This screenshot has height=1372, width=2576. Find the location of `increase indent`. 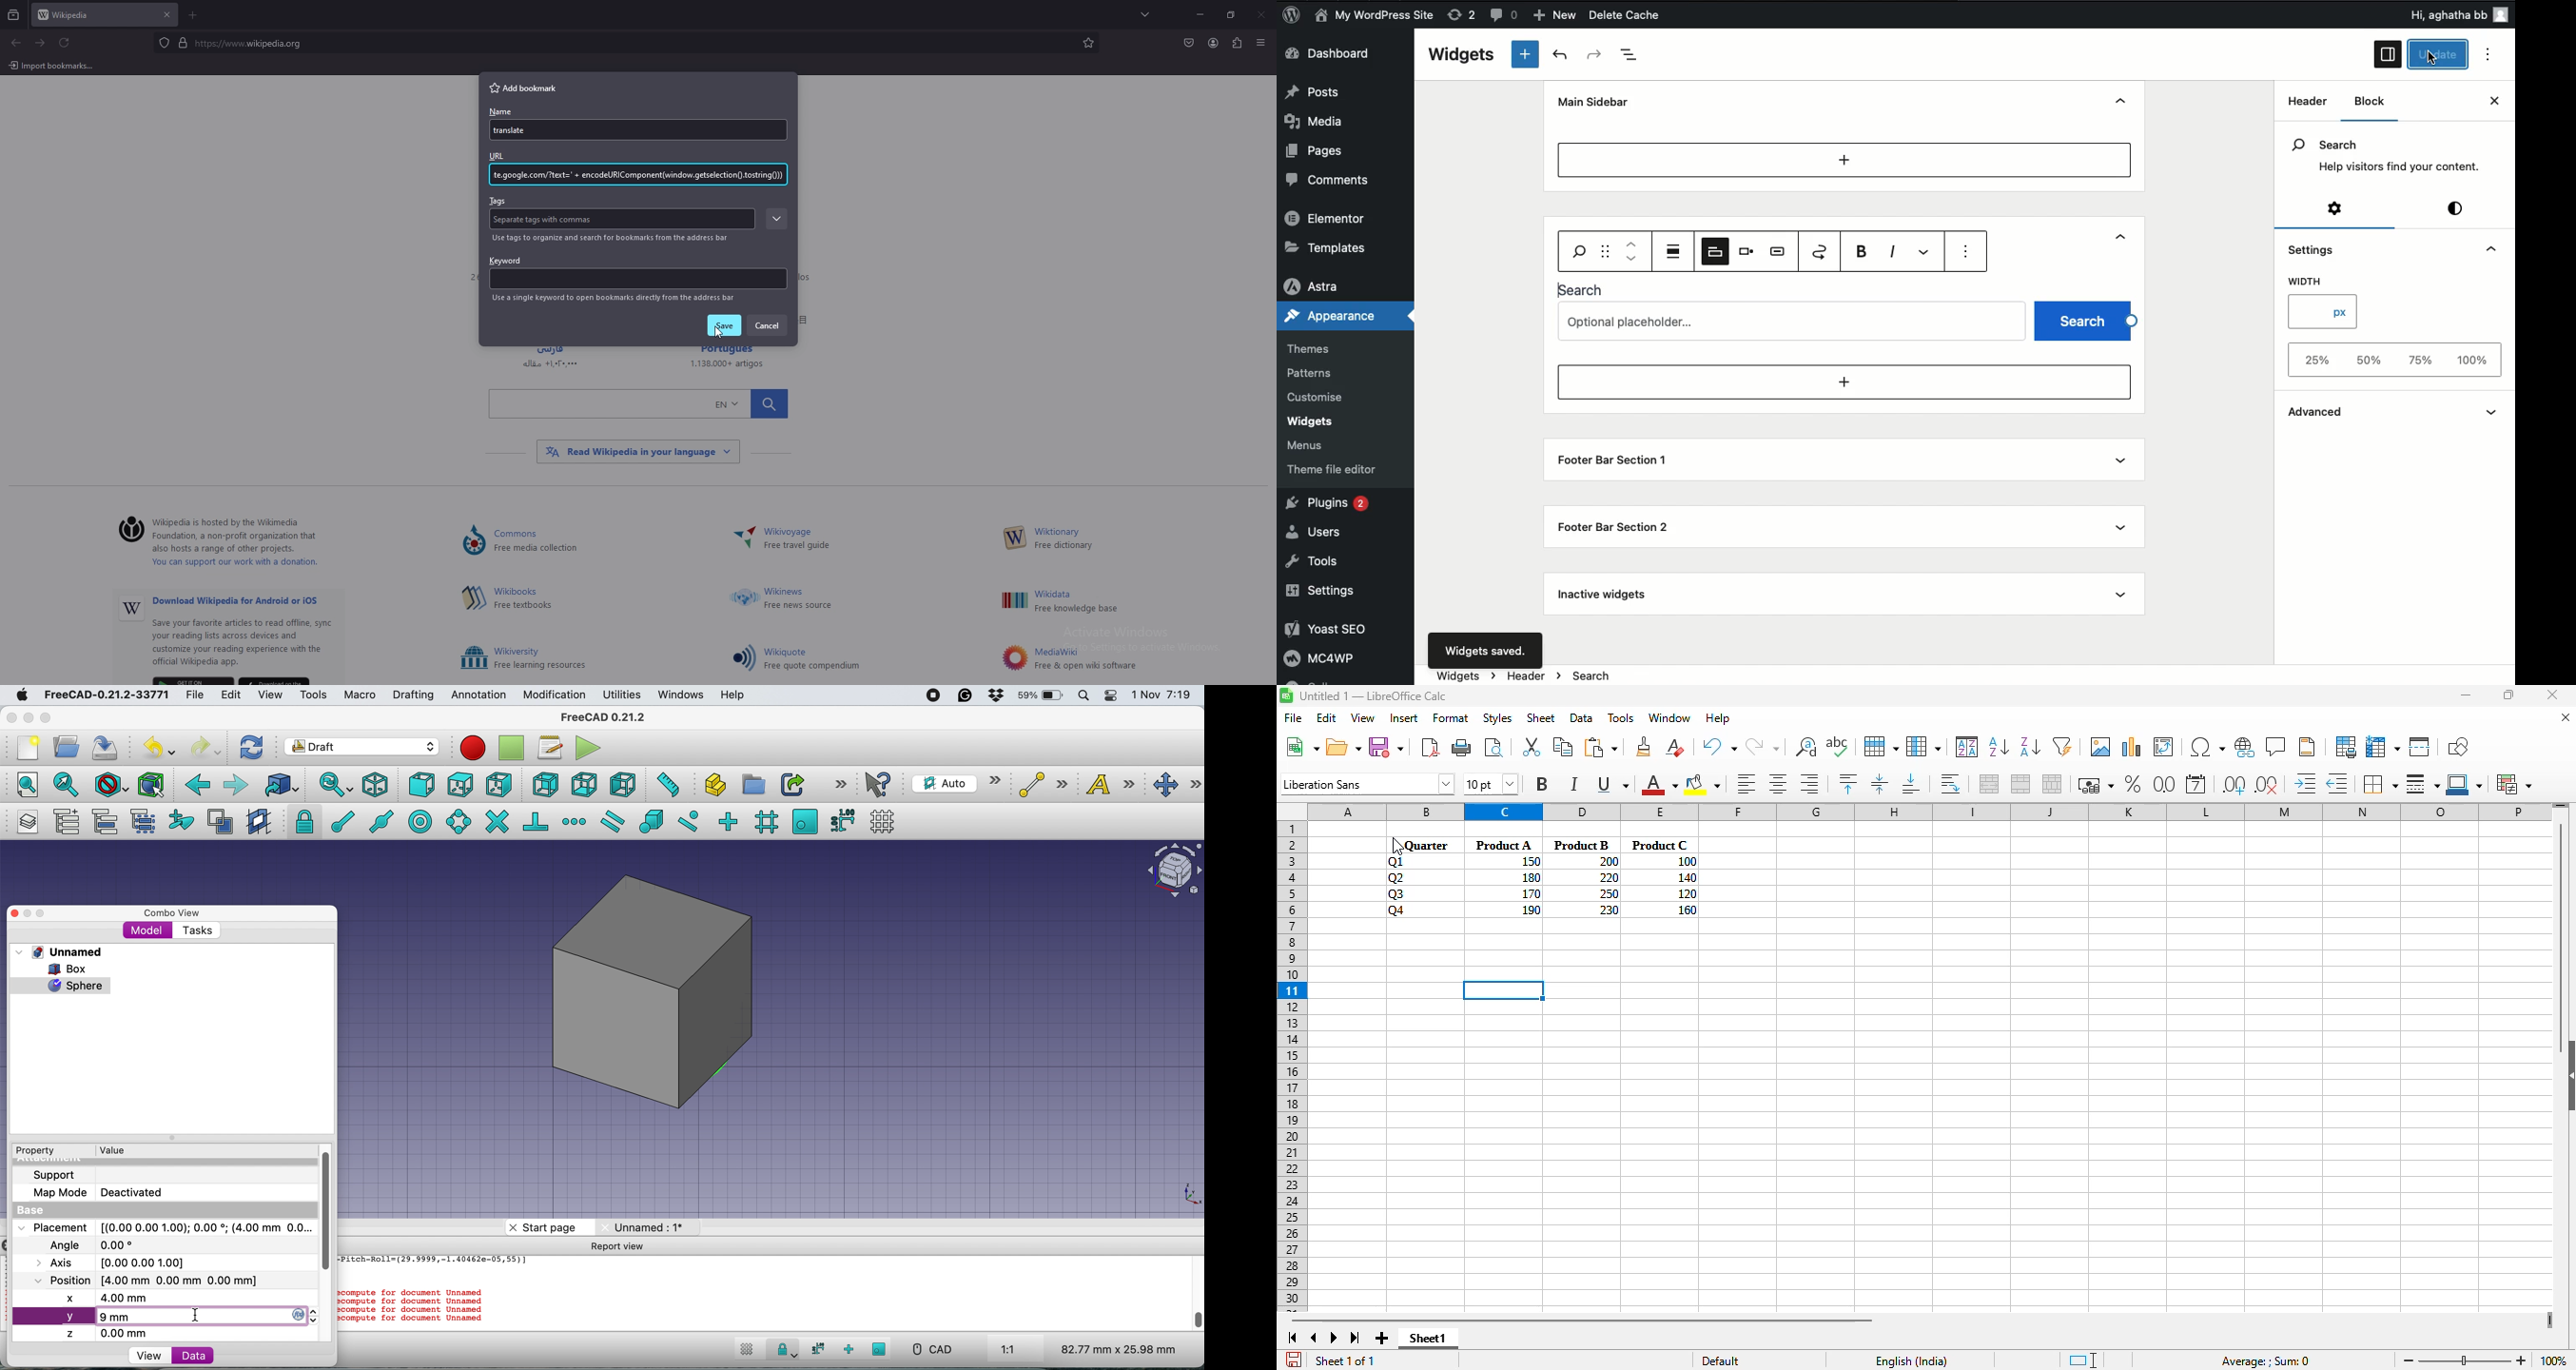

increase indent is located at coordinates (2306, 783).